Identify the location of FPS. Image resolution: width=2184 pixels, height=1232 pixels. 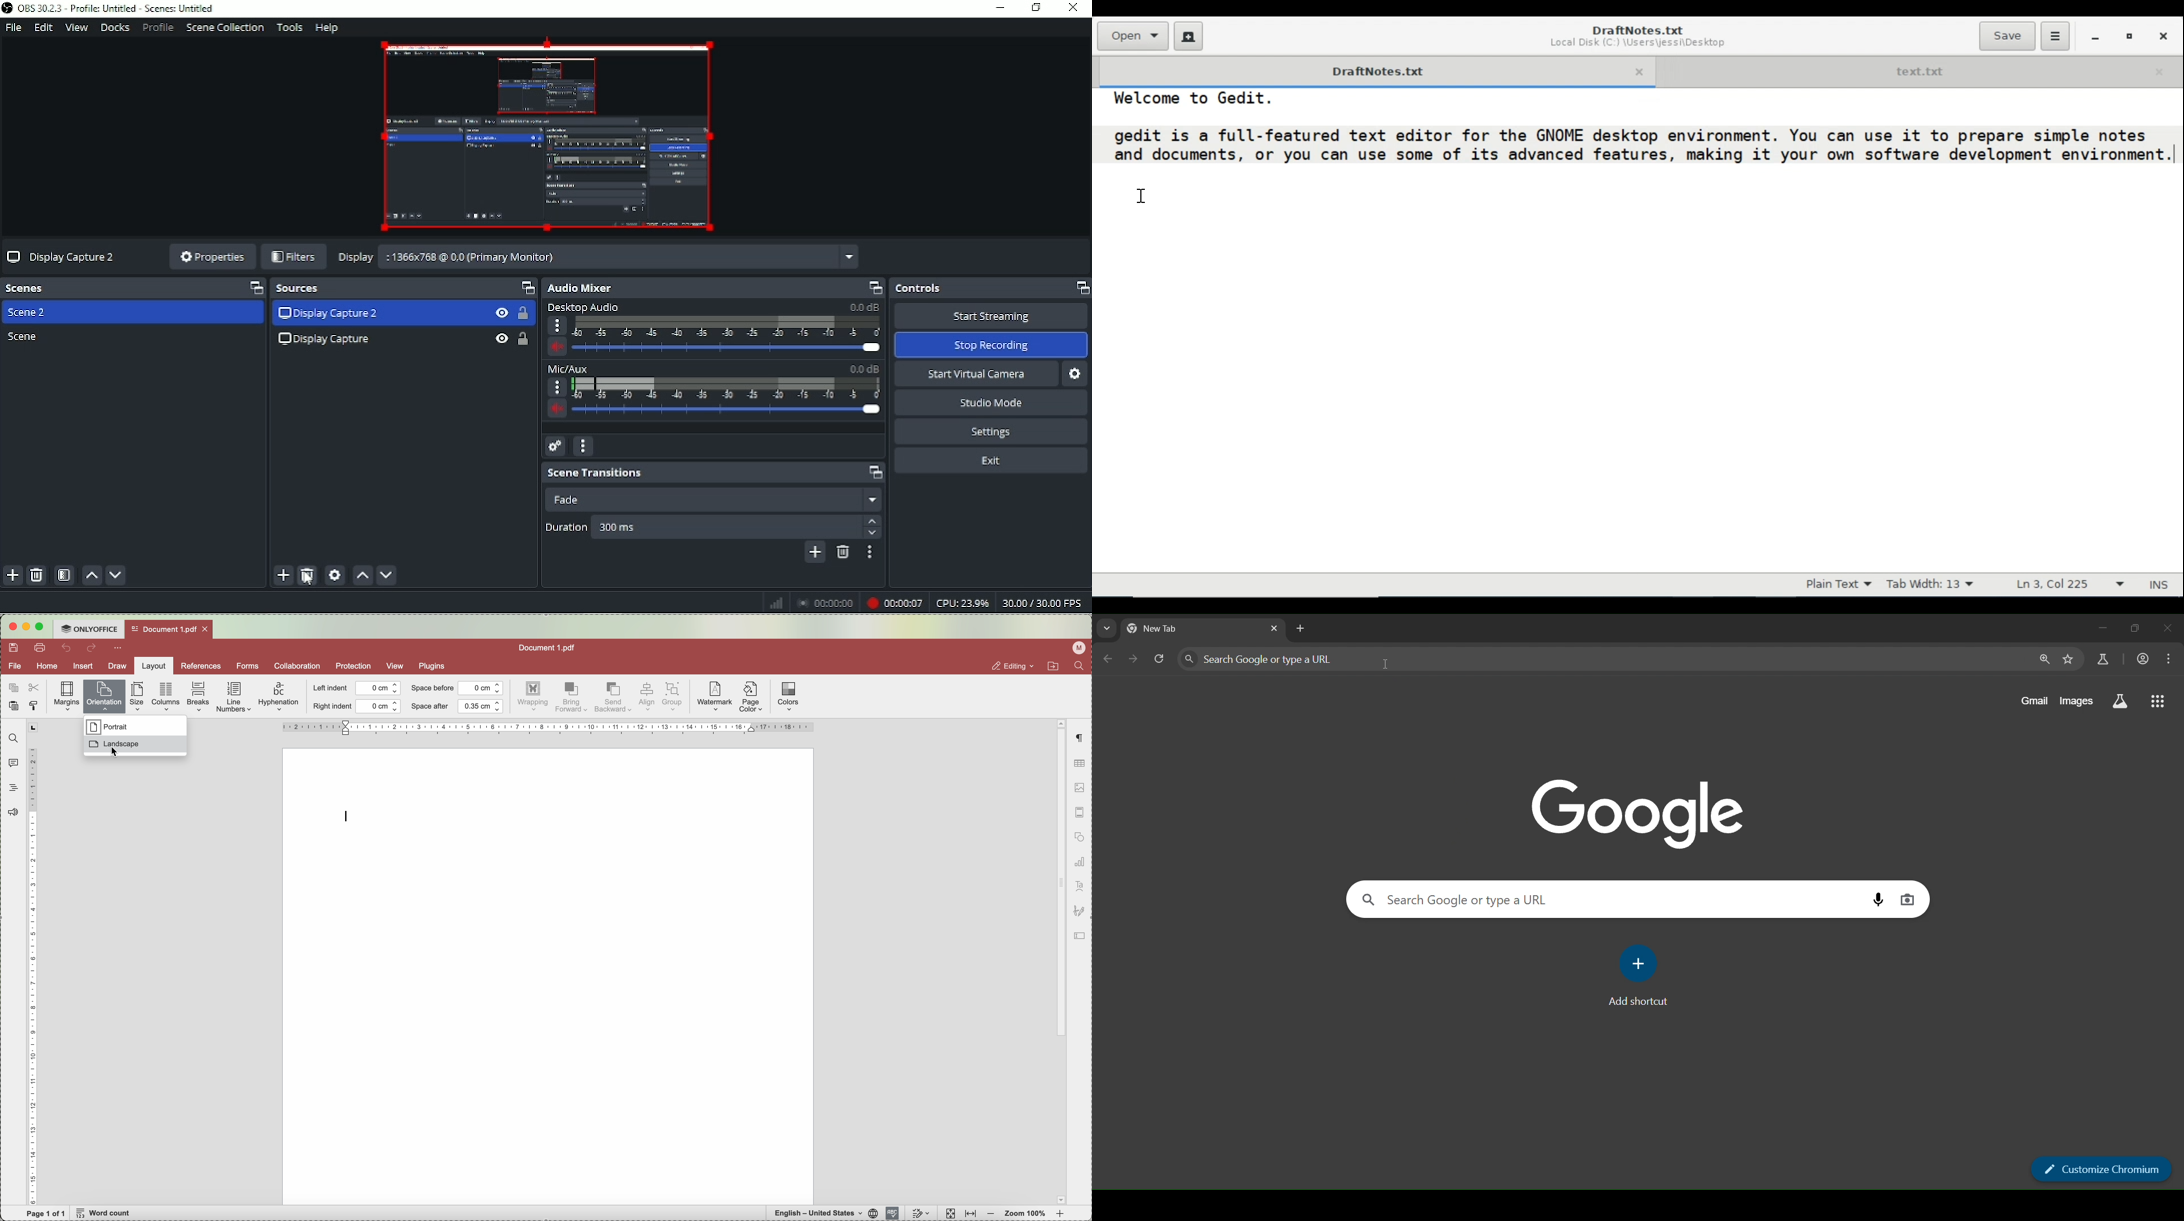
(1044, 604).